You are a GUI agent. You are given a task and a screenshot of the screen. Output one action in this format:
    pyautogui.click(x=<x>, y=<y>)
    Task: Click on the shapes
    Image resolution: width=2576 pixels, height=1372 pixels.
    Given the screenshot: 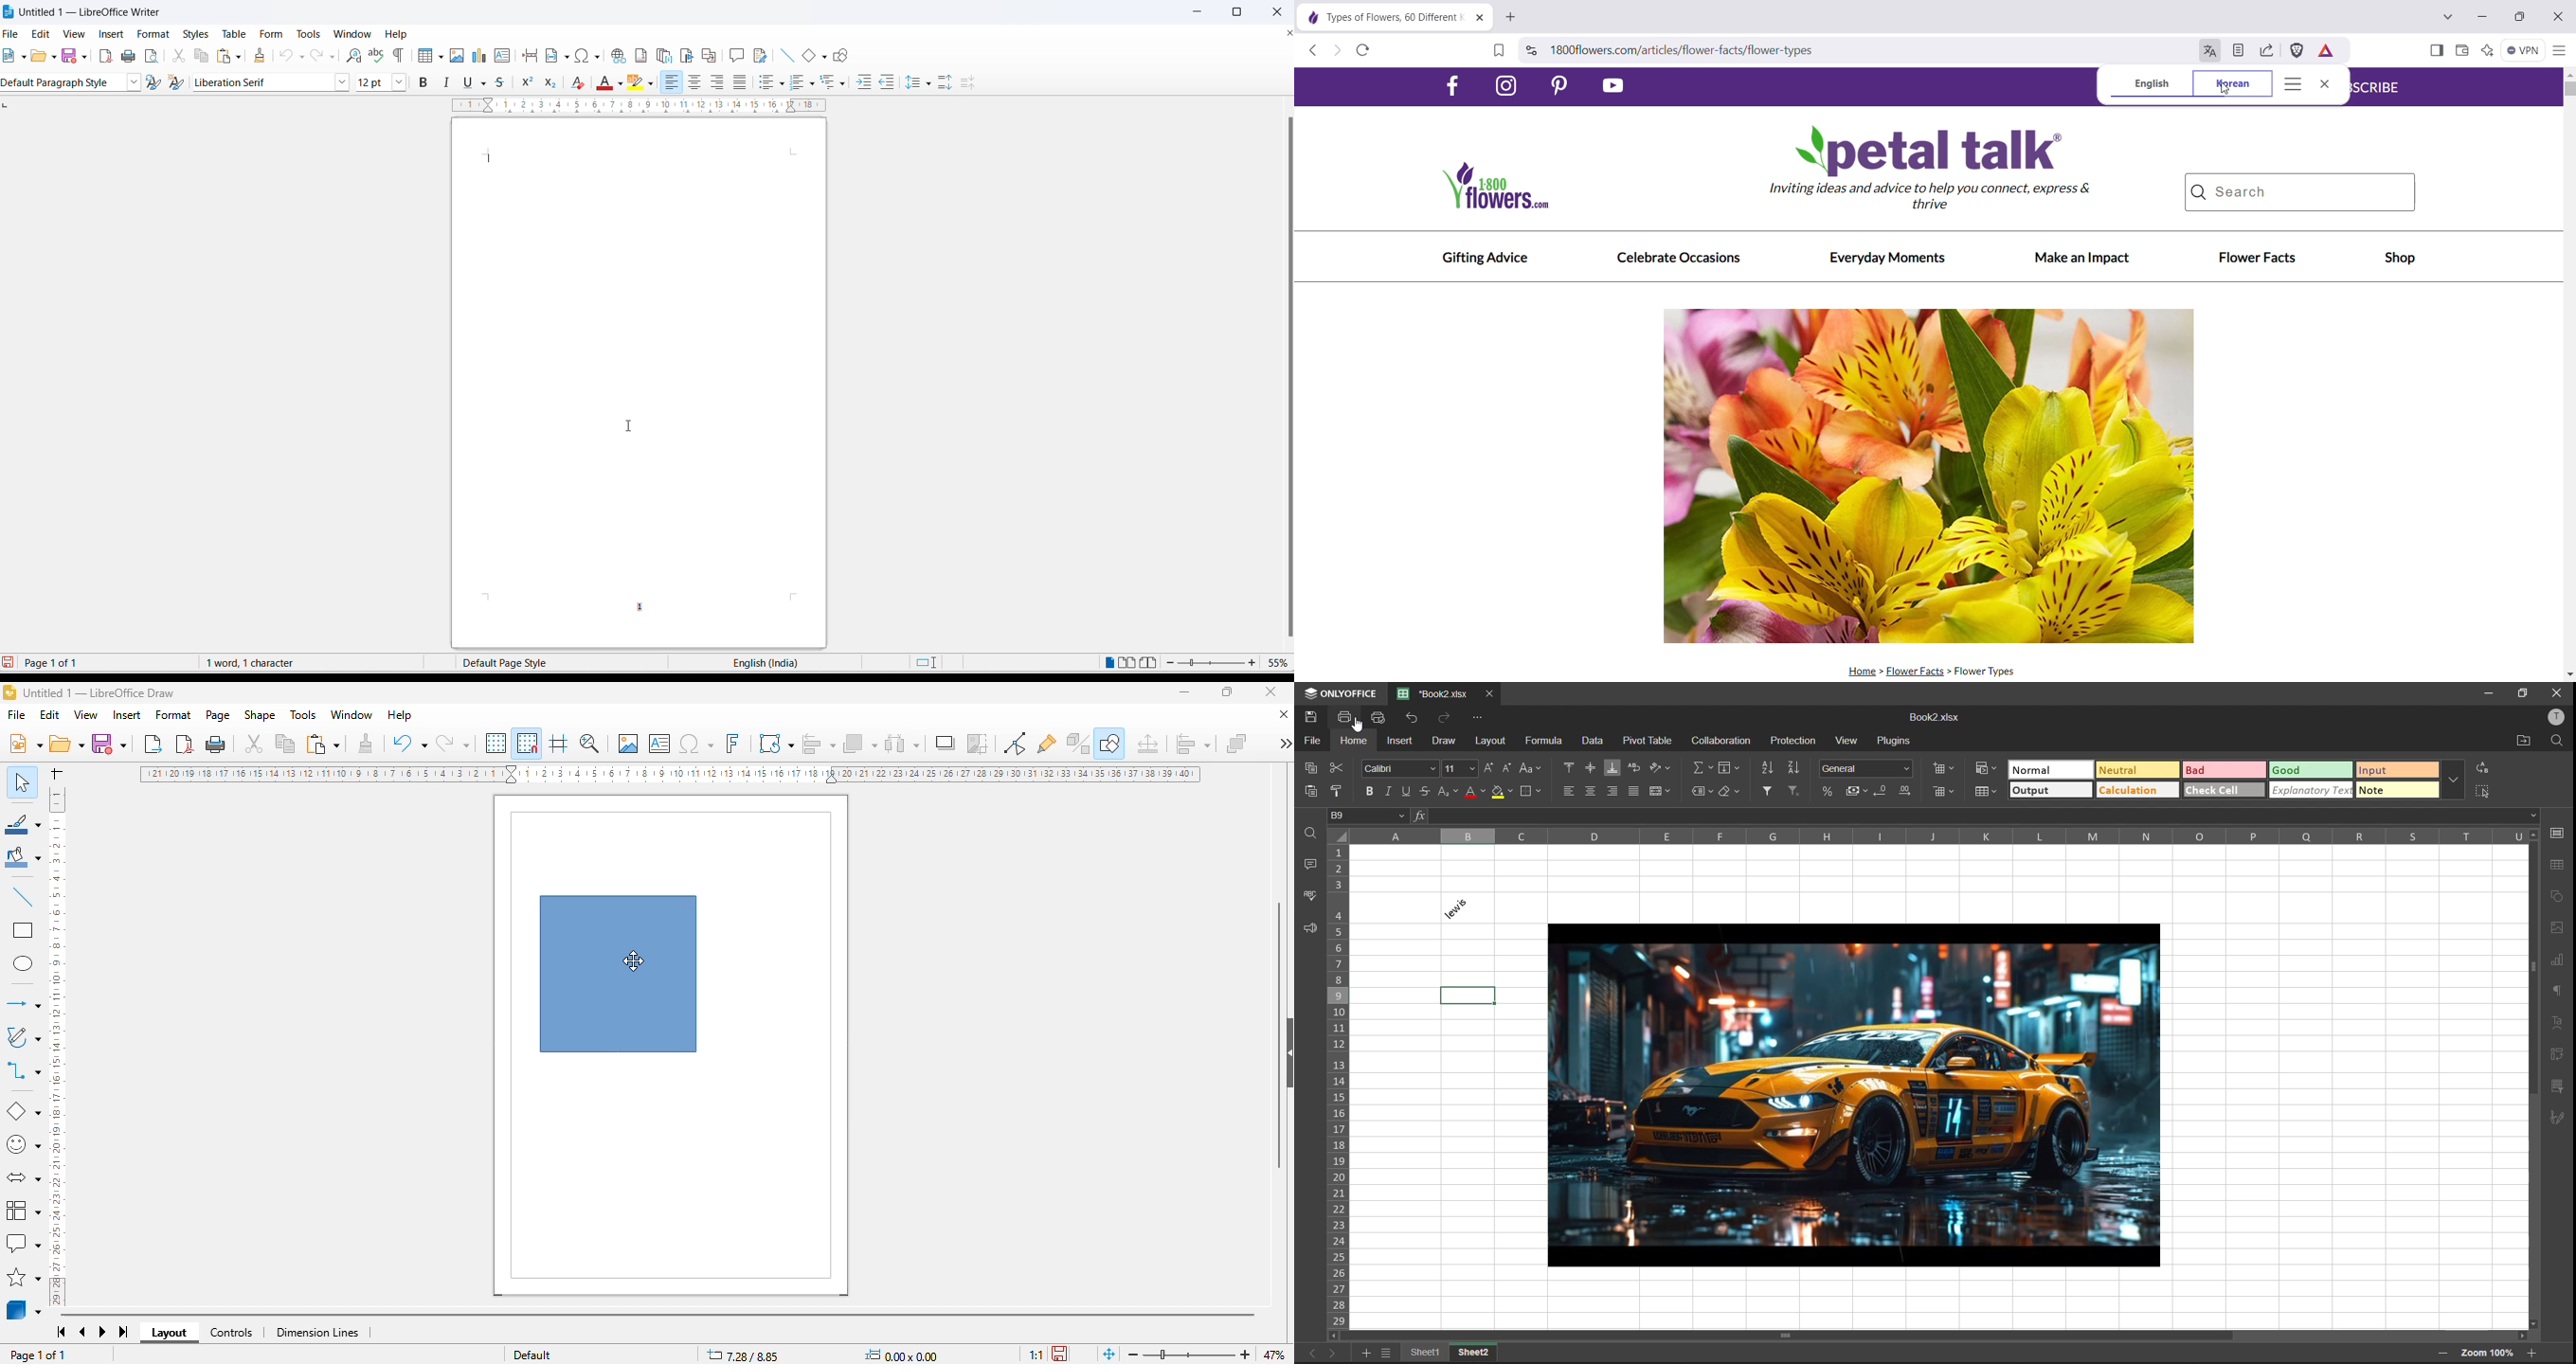 What is the action you would take?
    pyautogui.click(x=2560, y=897)
    